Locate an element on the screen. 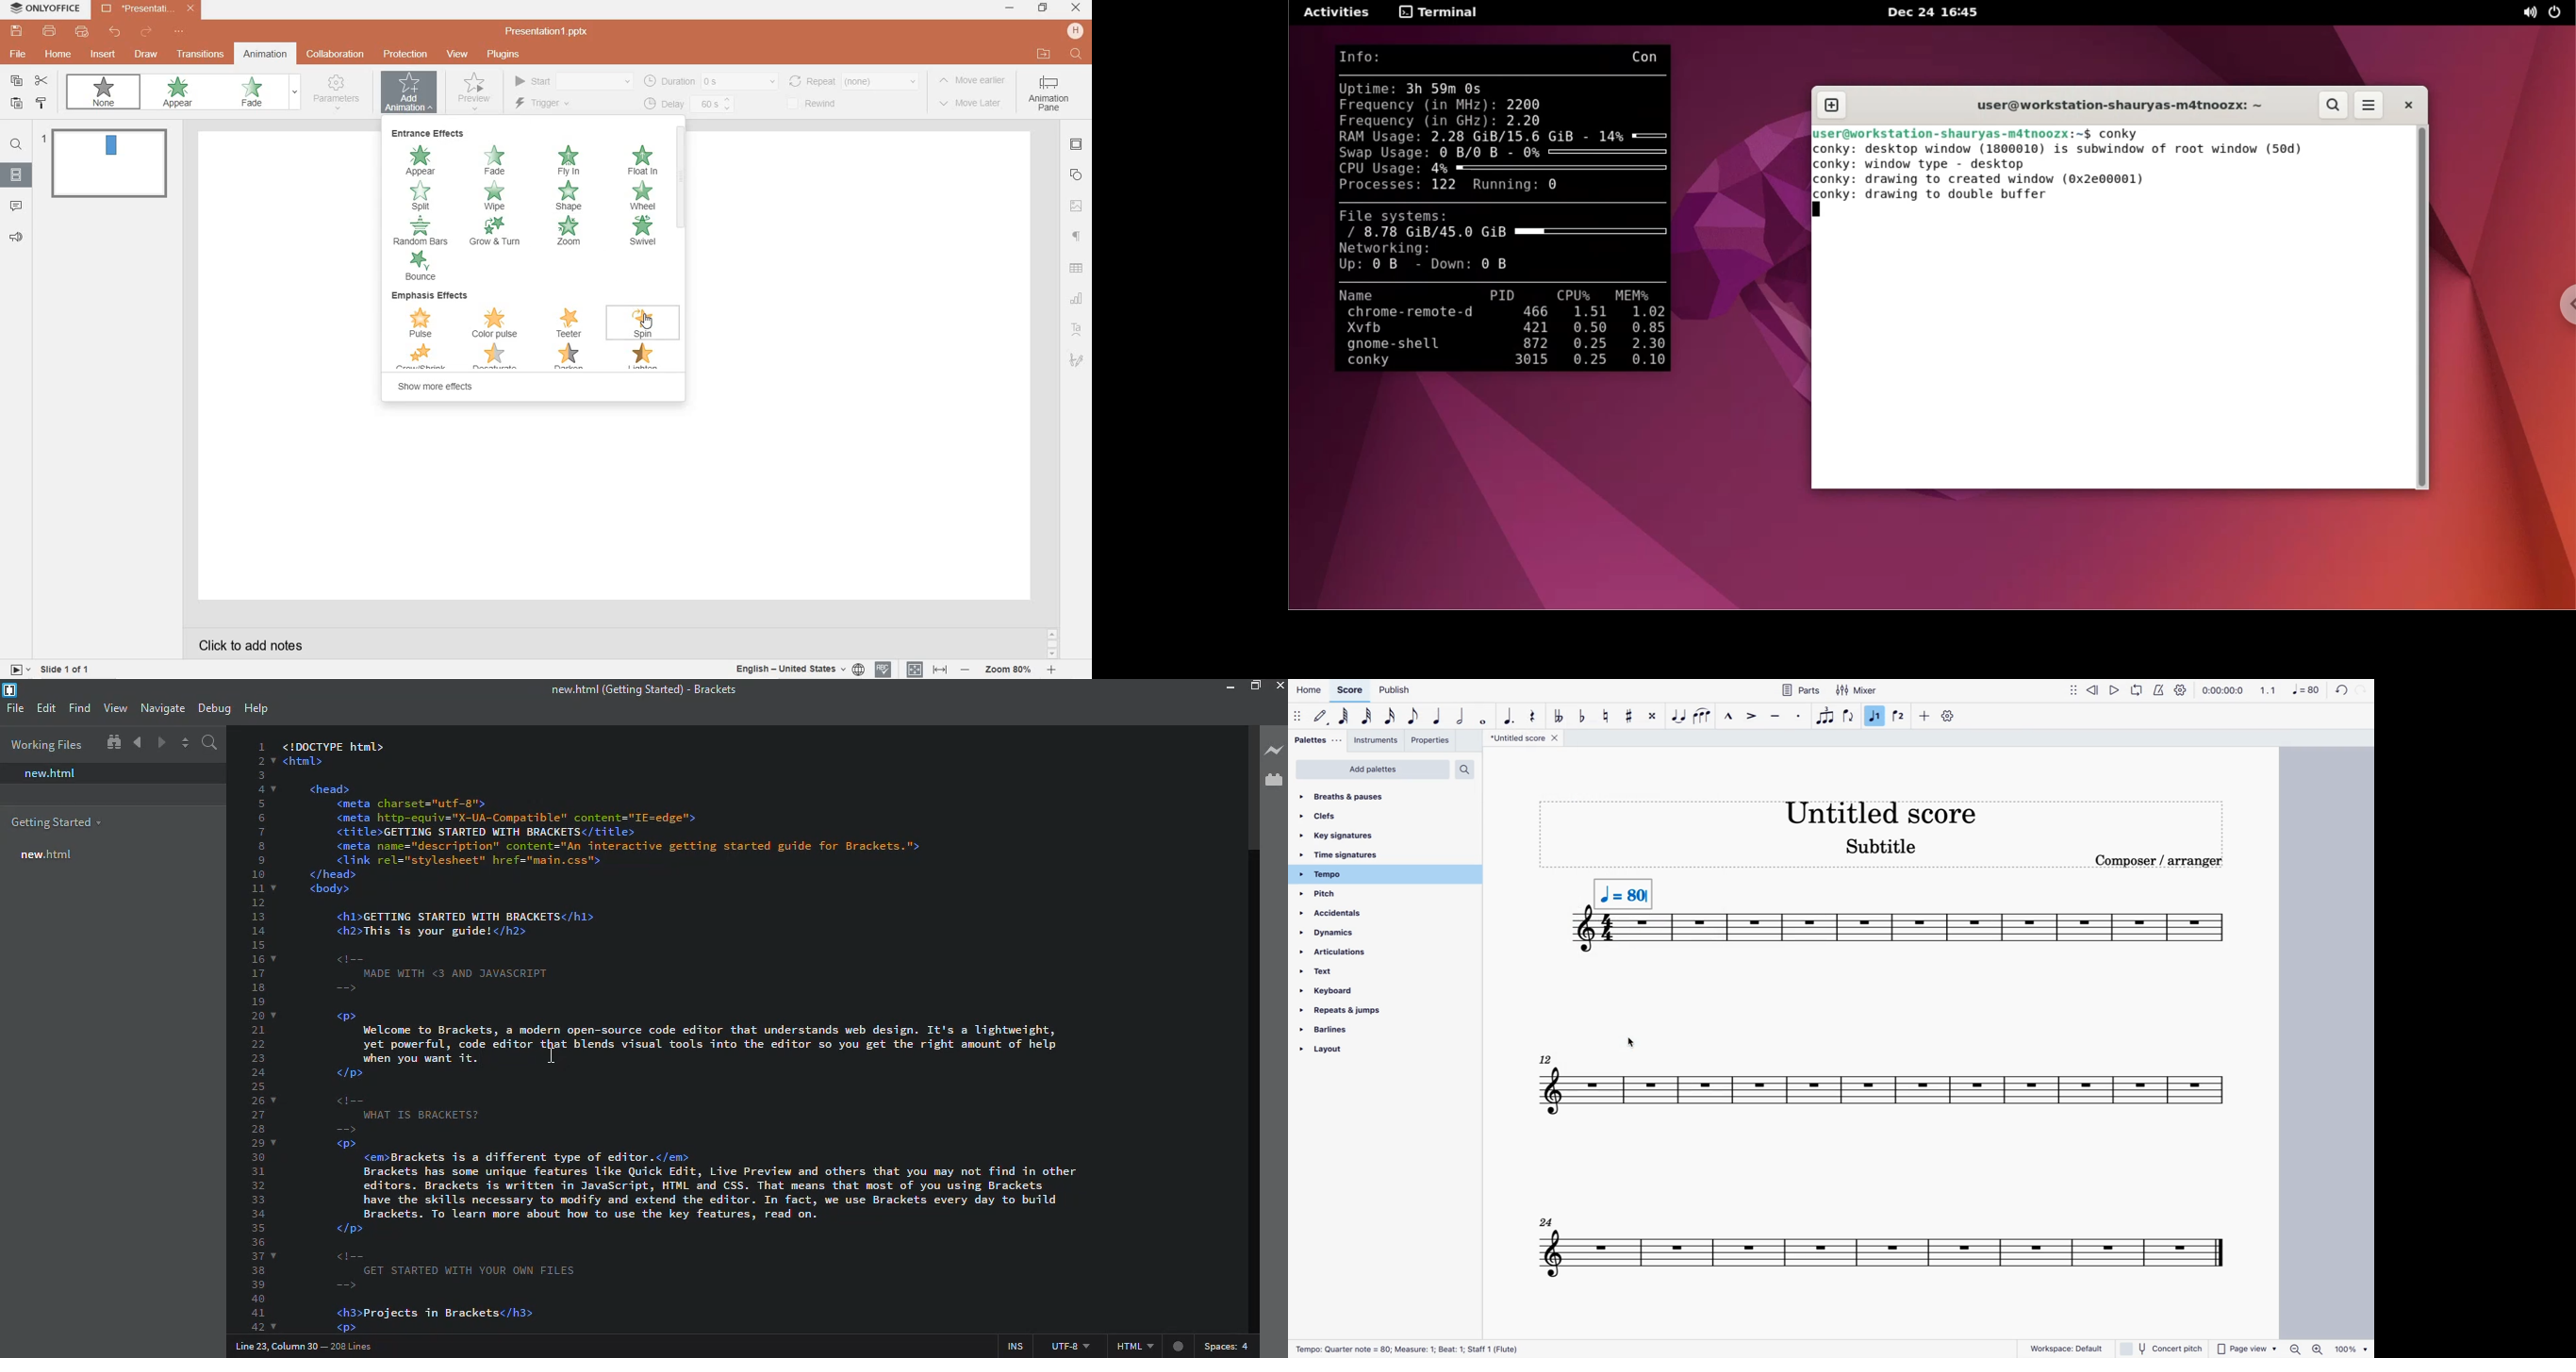 Image resolution: width=2576 pixels, height=1372 pixels. draw is located at coordinates (146, 53).